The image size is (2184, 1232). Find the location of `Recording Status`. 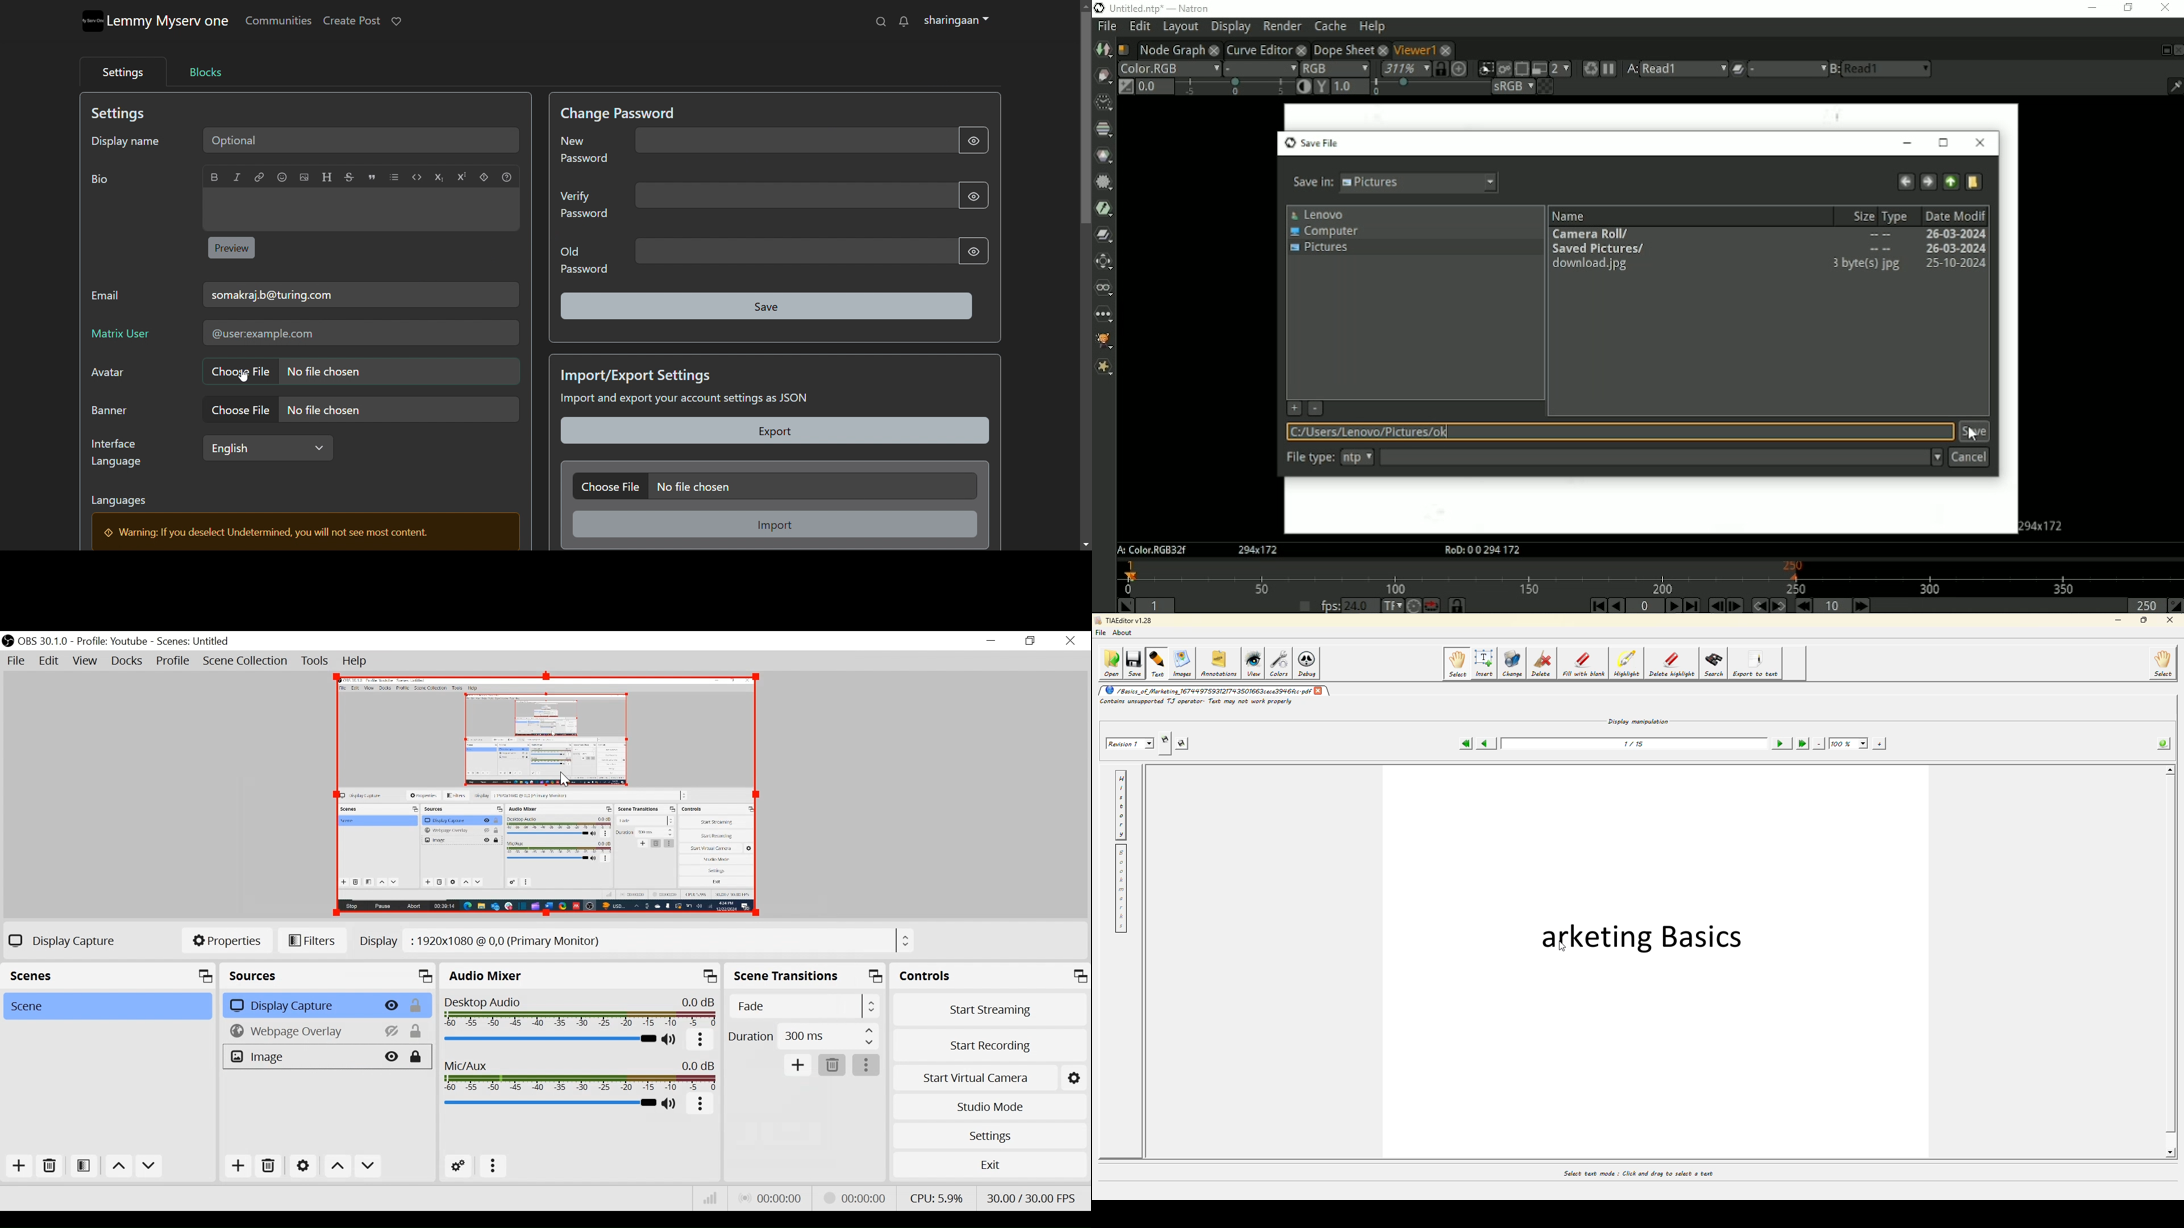

Recording Status is located at coordinates (858, 1196).